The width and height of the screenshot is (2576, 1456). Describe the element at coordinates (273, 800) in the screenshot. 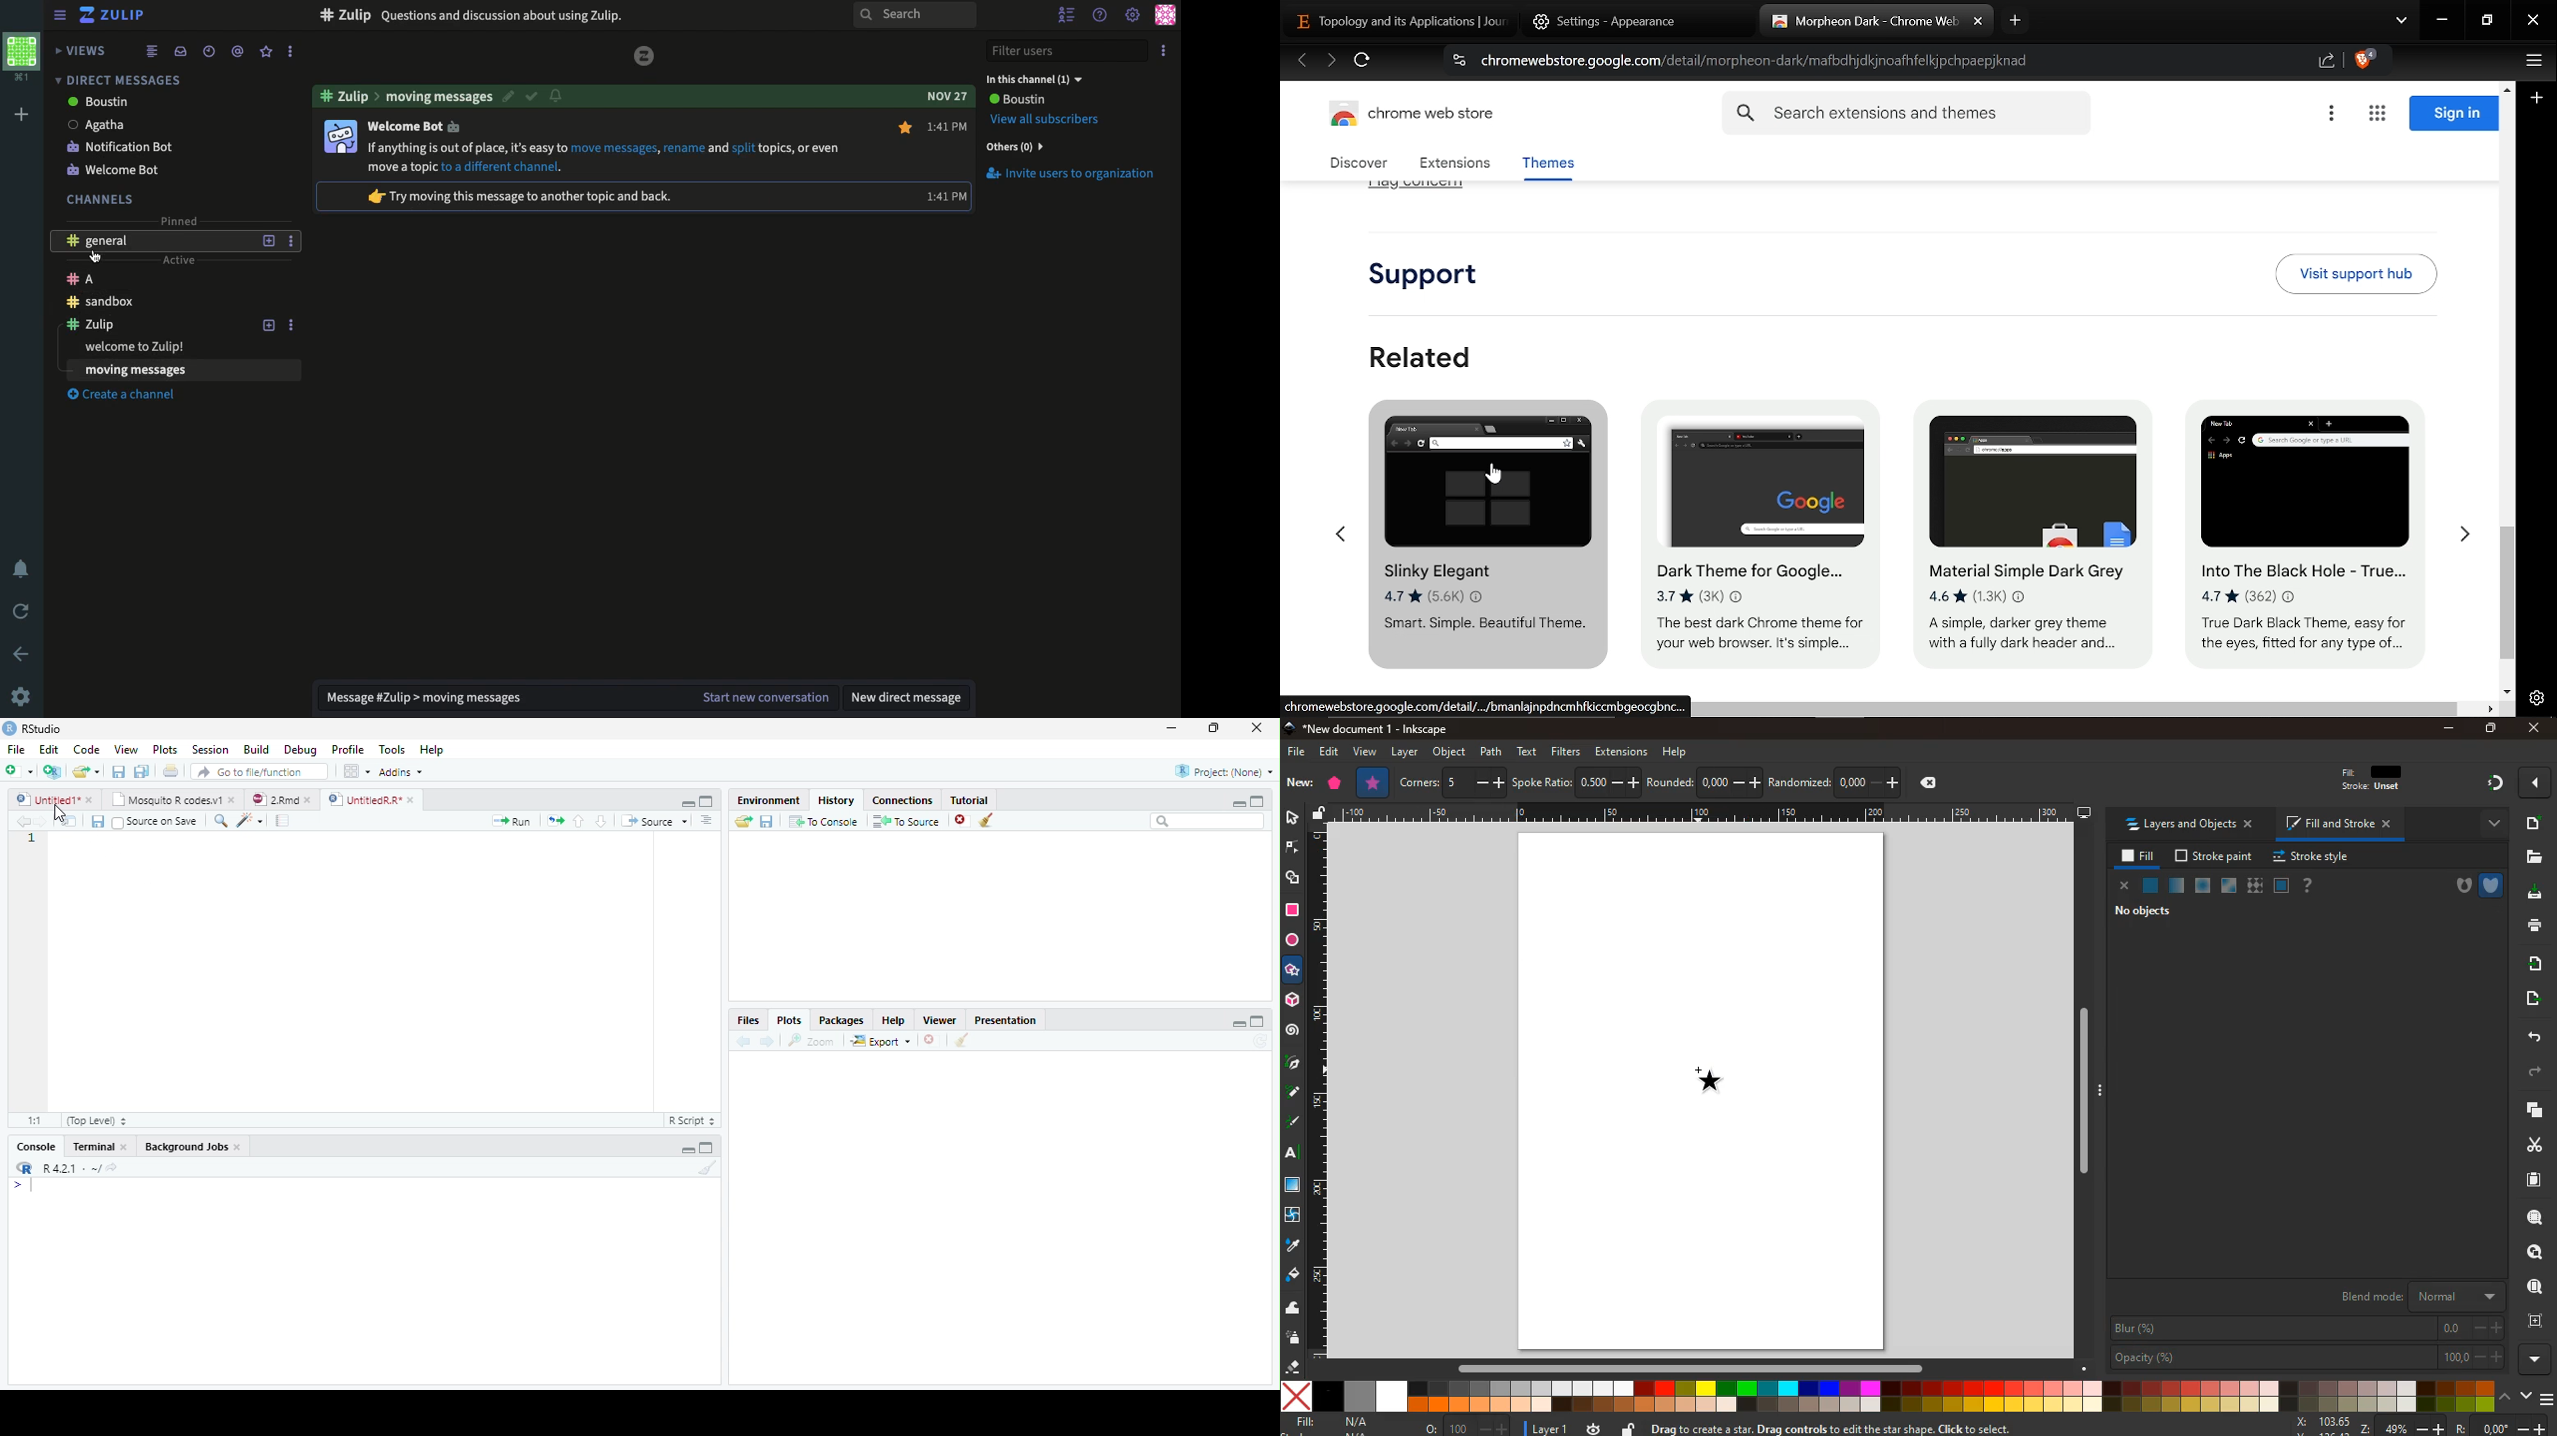

I see `2.Rmd` at that location.